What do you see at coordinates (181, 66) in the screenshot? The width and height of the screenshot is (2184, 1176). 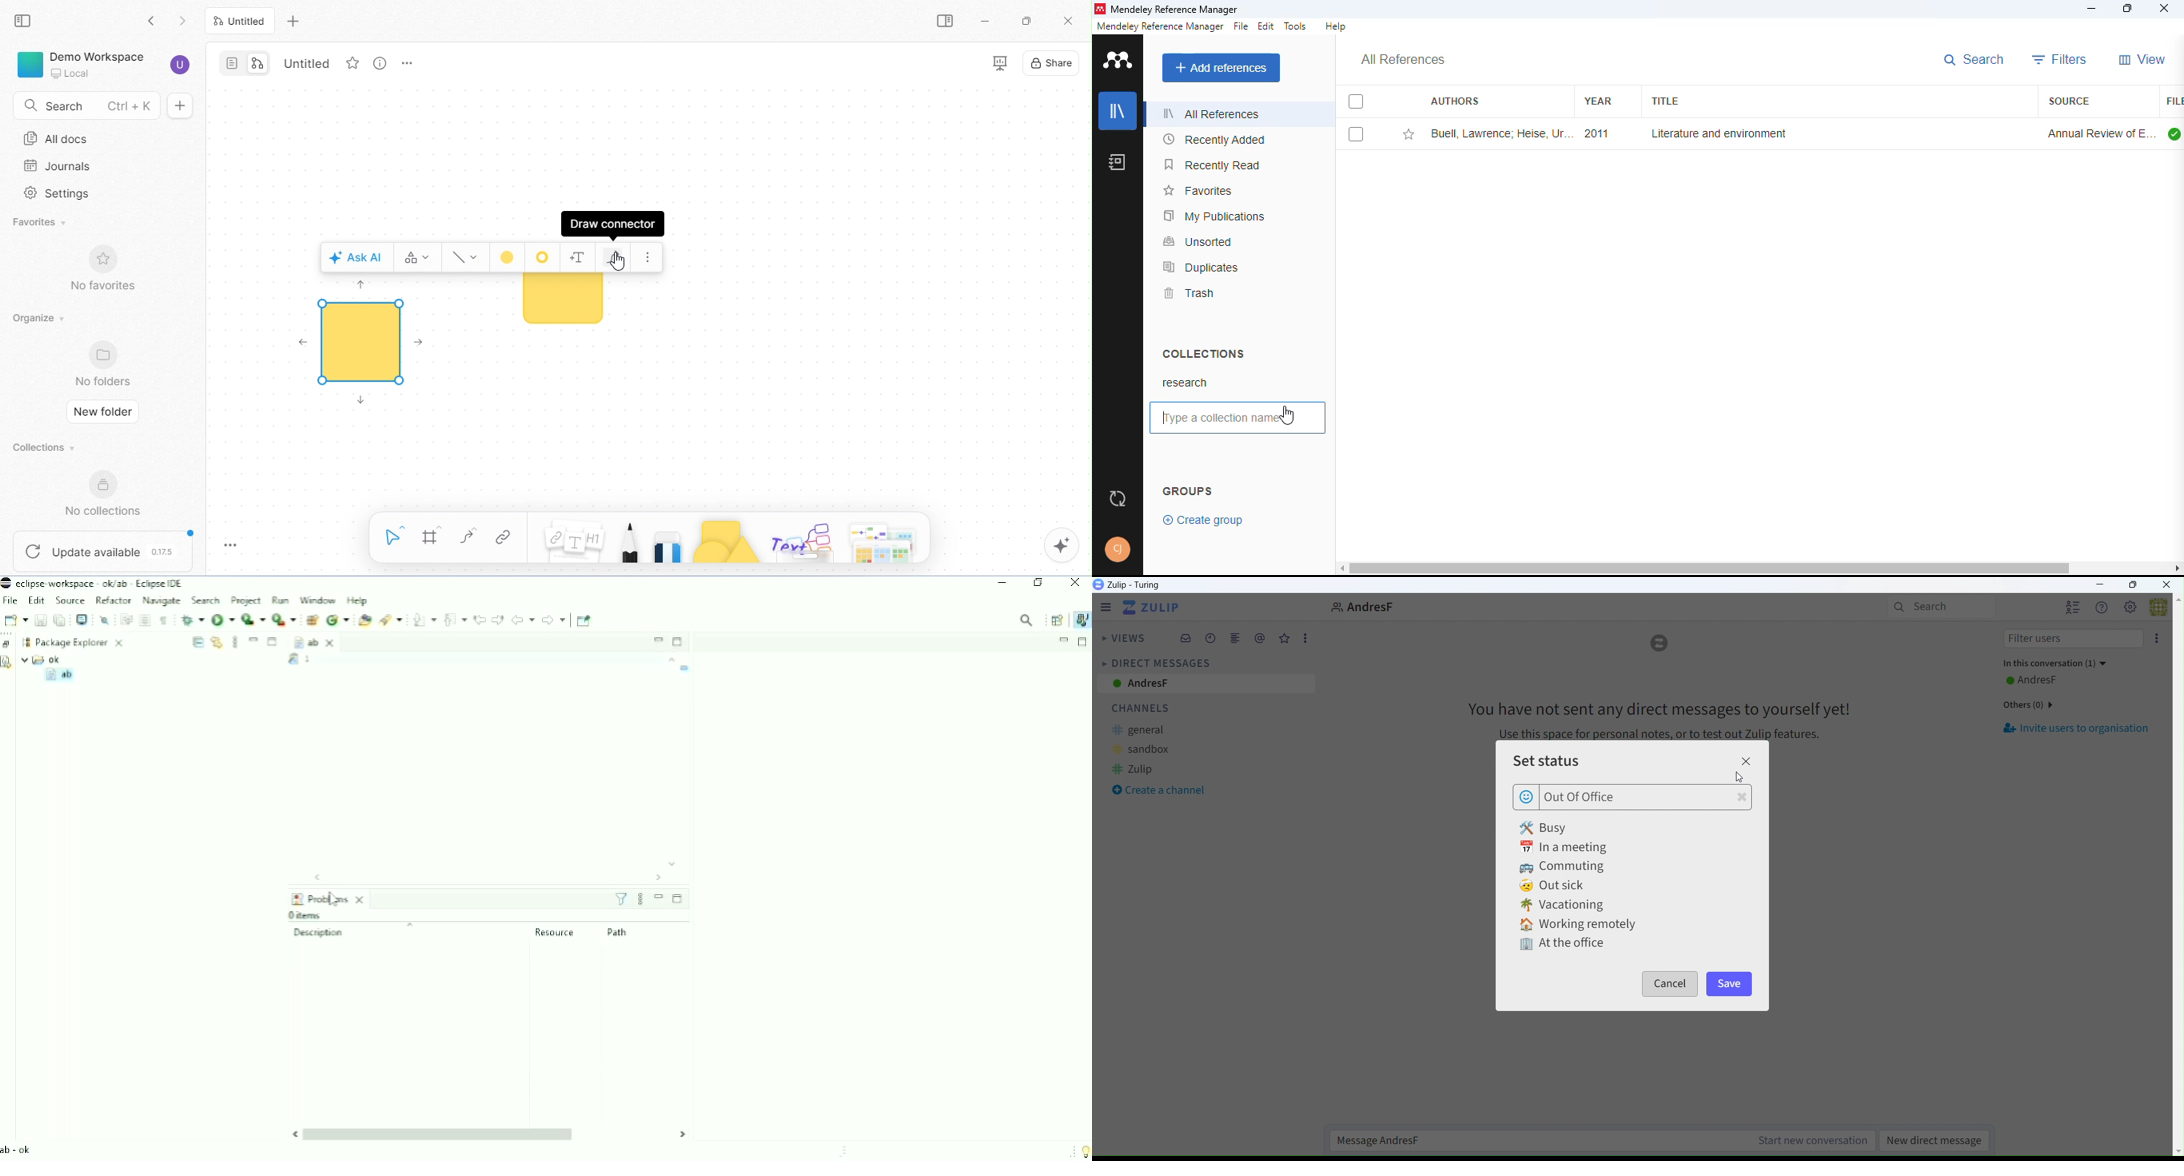 I see `account` at bounding box center [181, 66].